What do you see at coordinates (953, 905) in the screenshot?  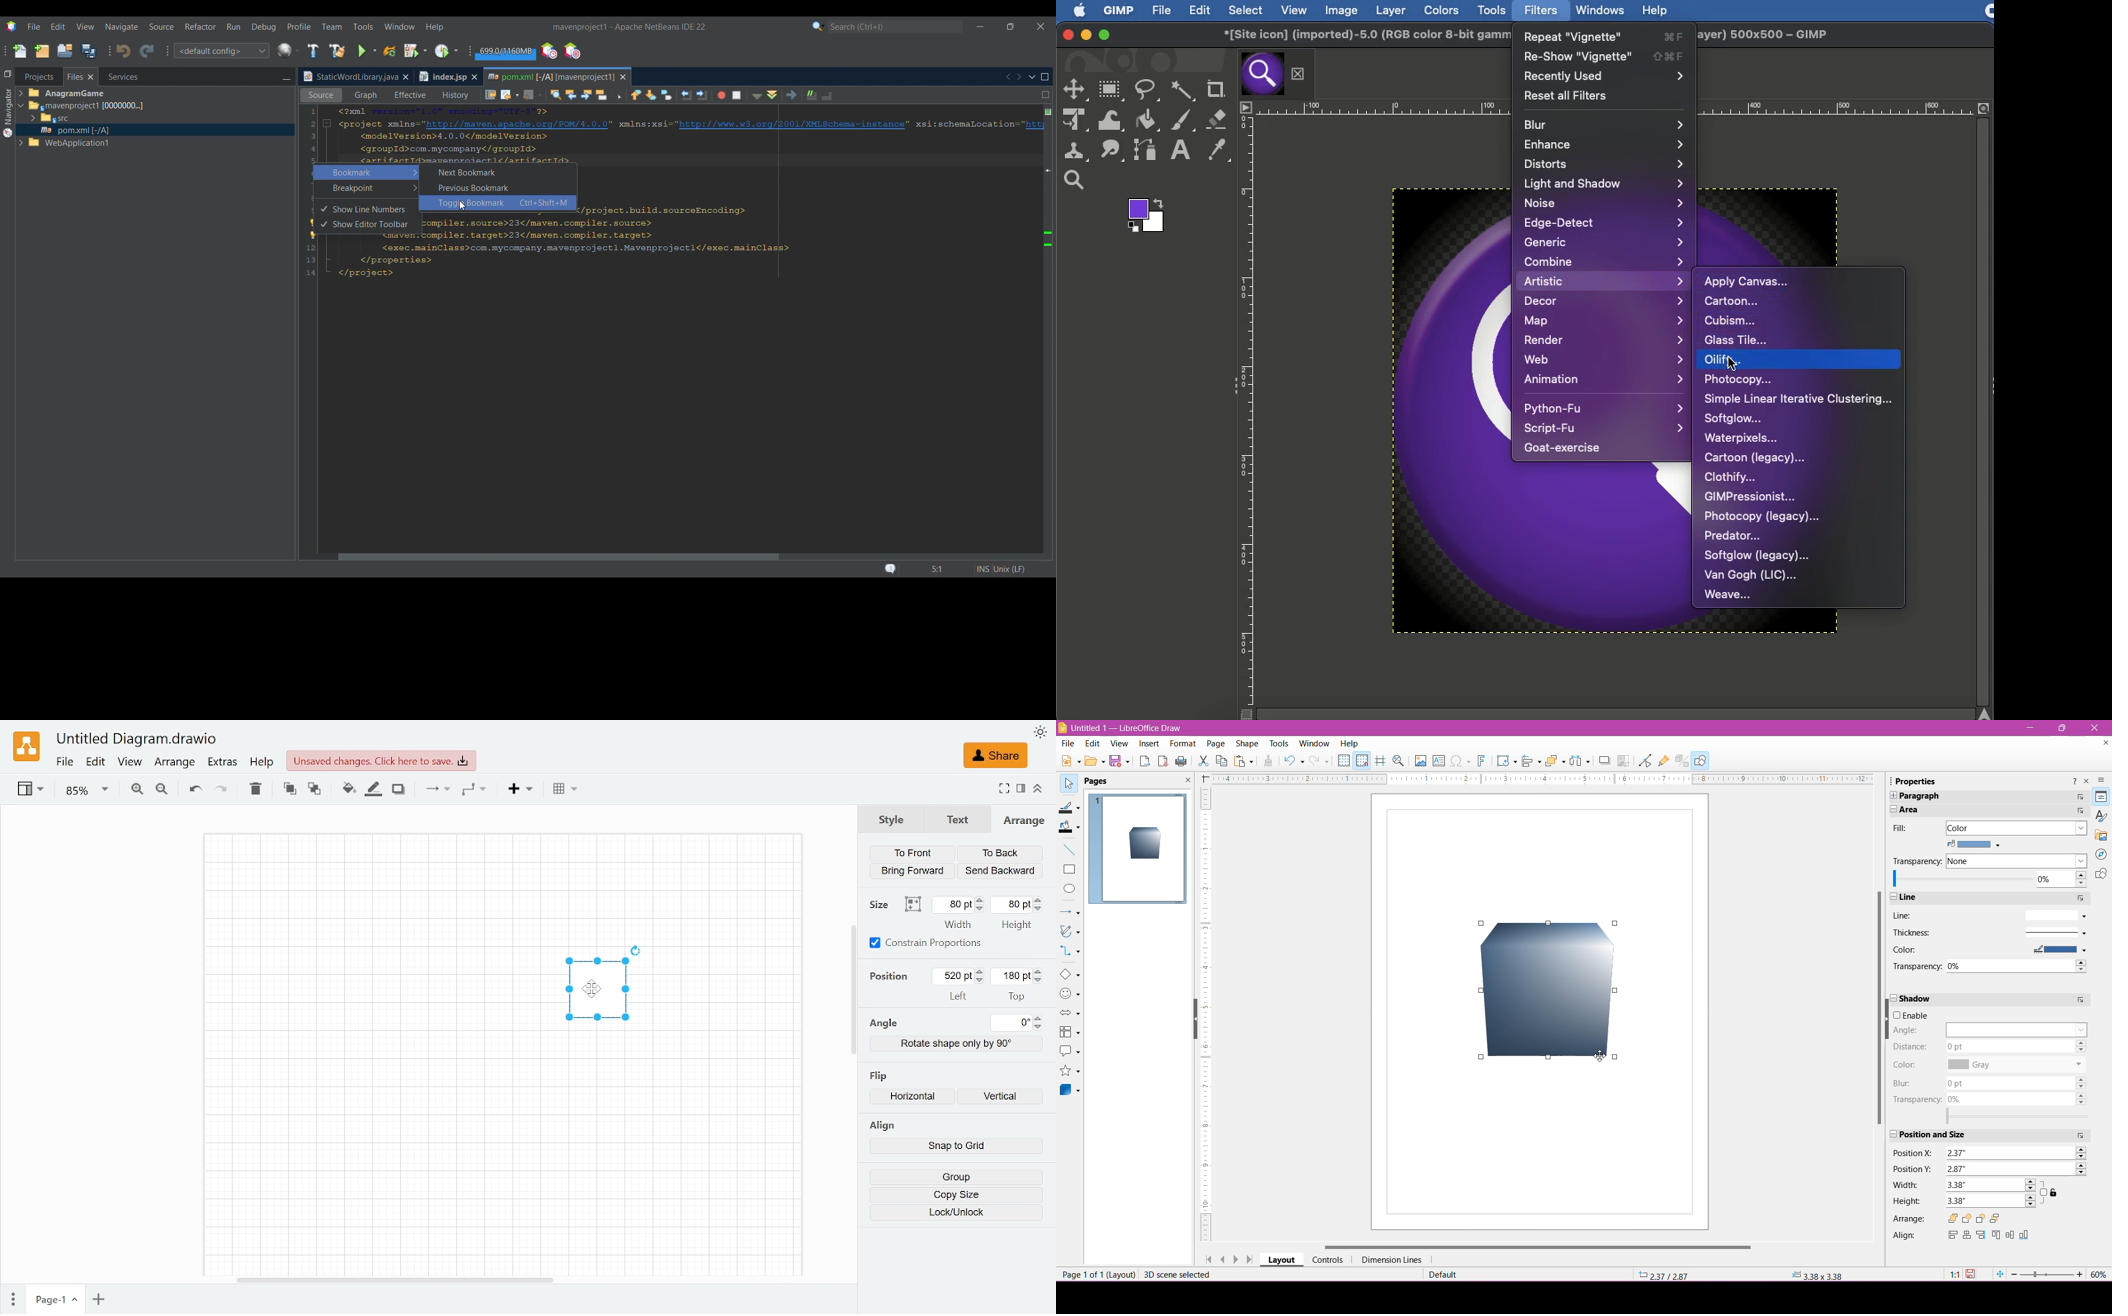 I see `Current width` at bounding box center [953, 905].